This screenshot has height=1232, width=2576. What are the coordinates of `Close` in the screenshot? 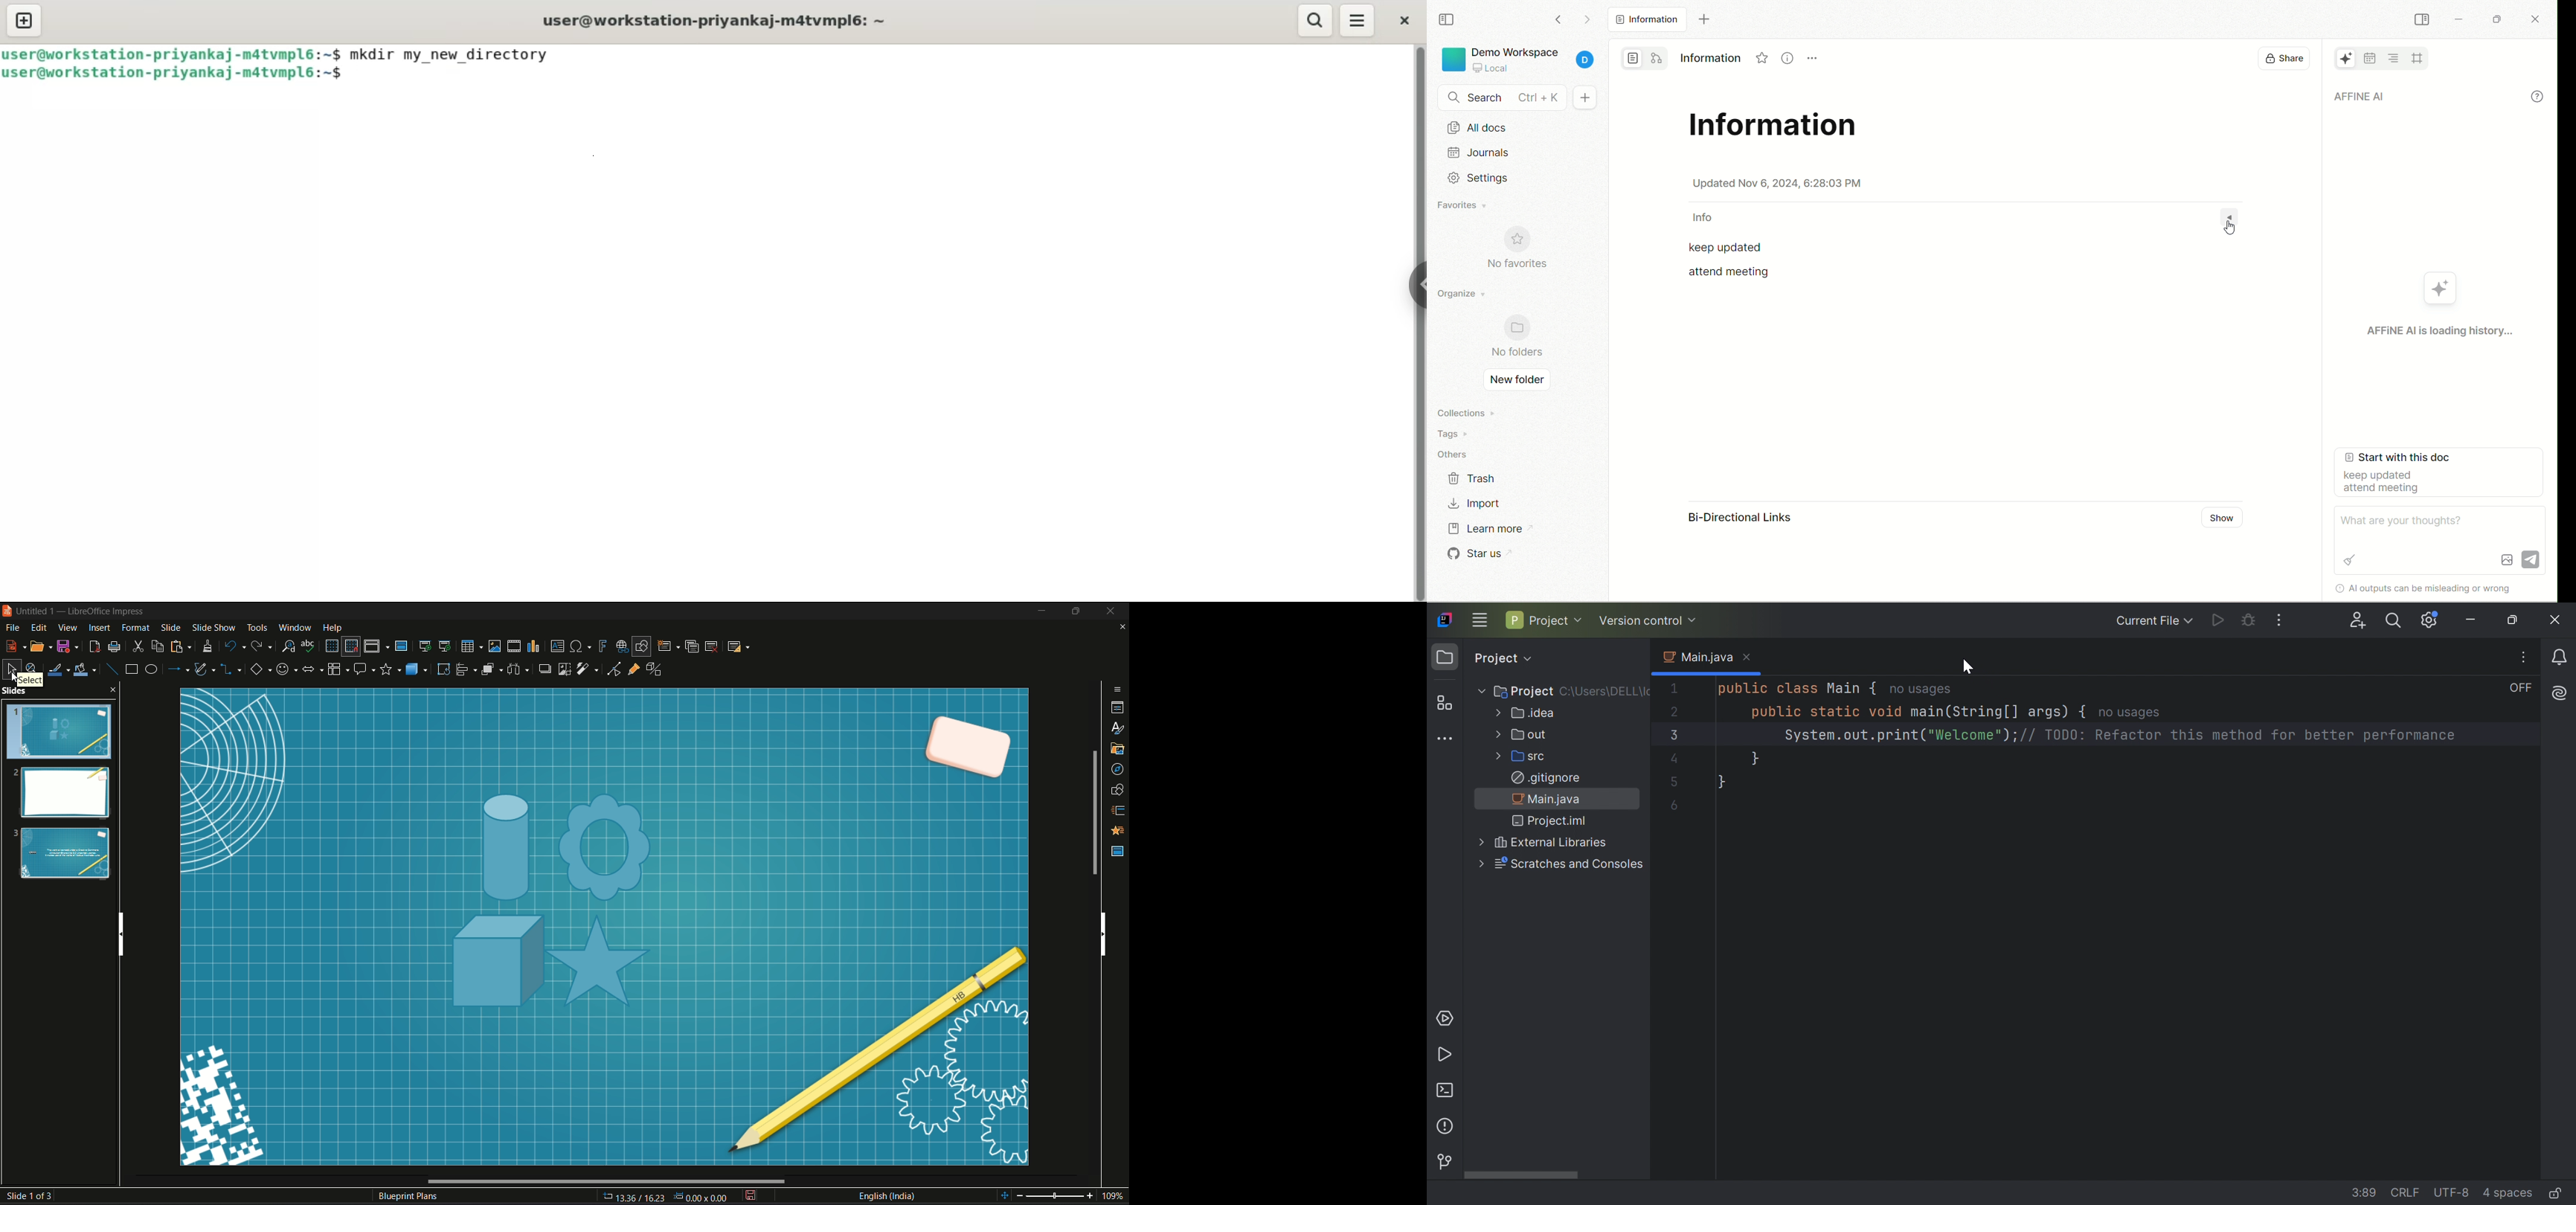 It's located at (1112, 611).